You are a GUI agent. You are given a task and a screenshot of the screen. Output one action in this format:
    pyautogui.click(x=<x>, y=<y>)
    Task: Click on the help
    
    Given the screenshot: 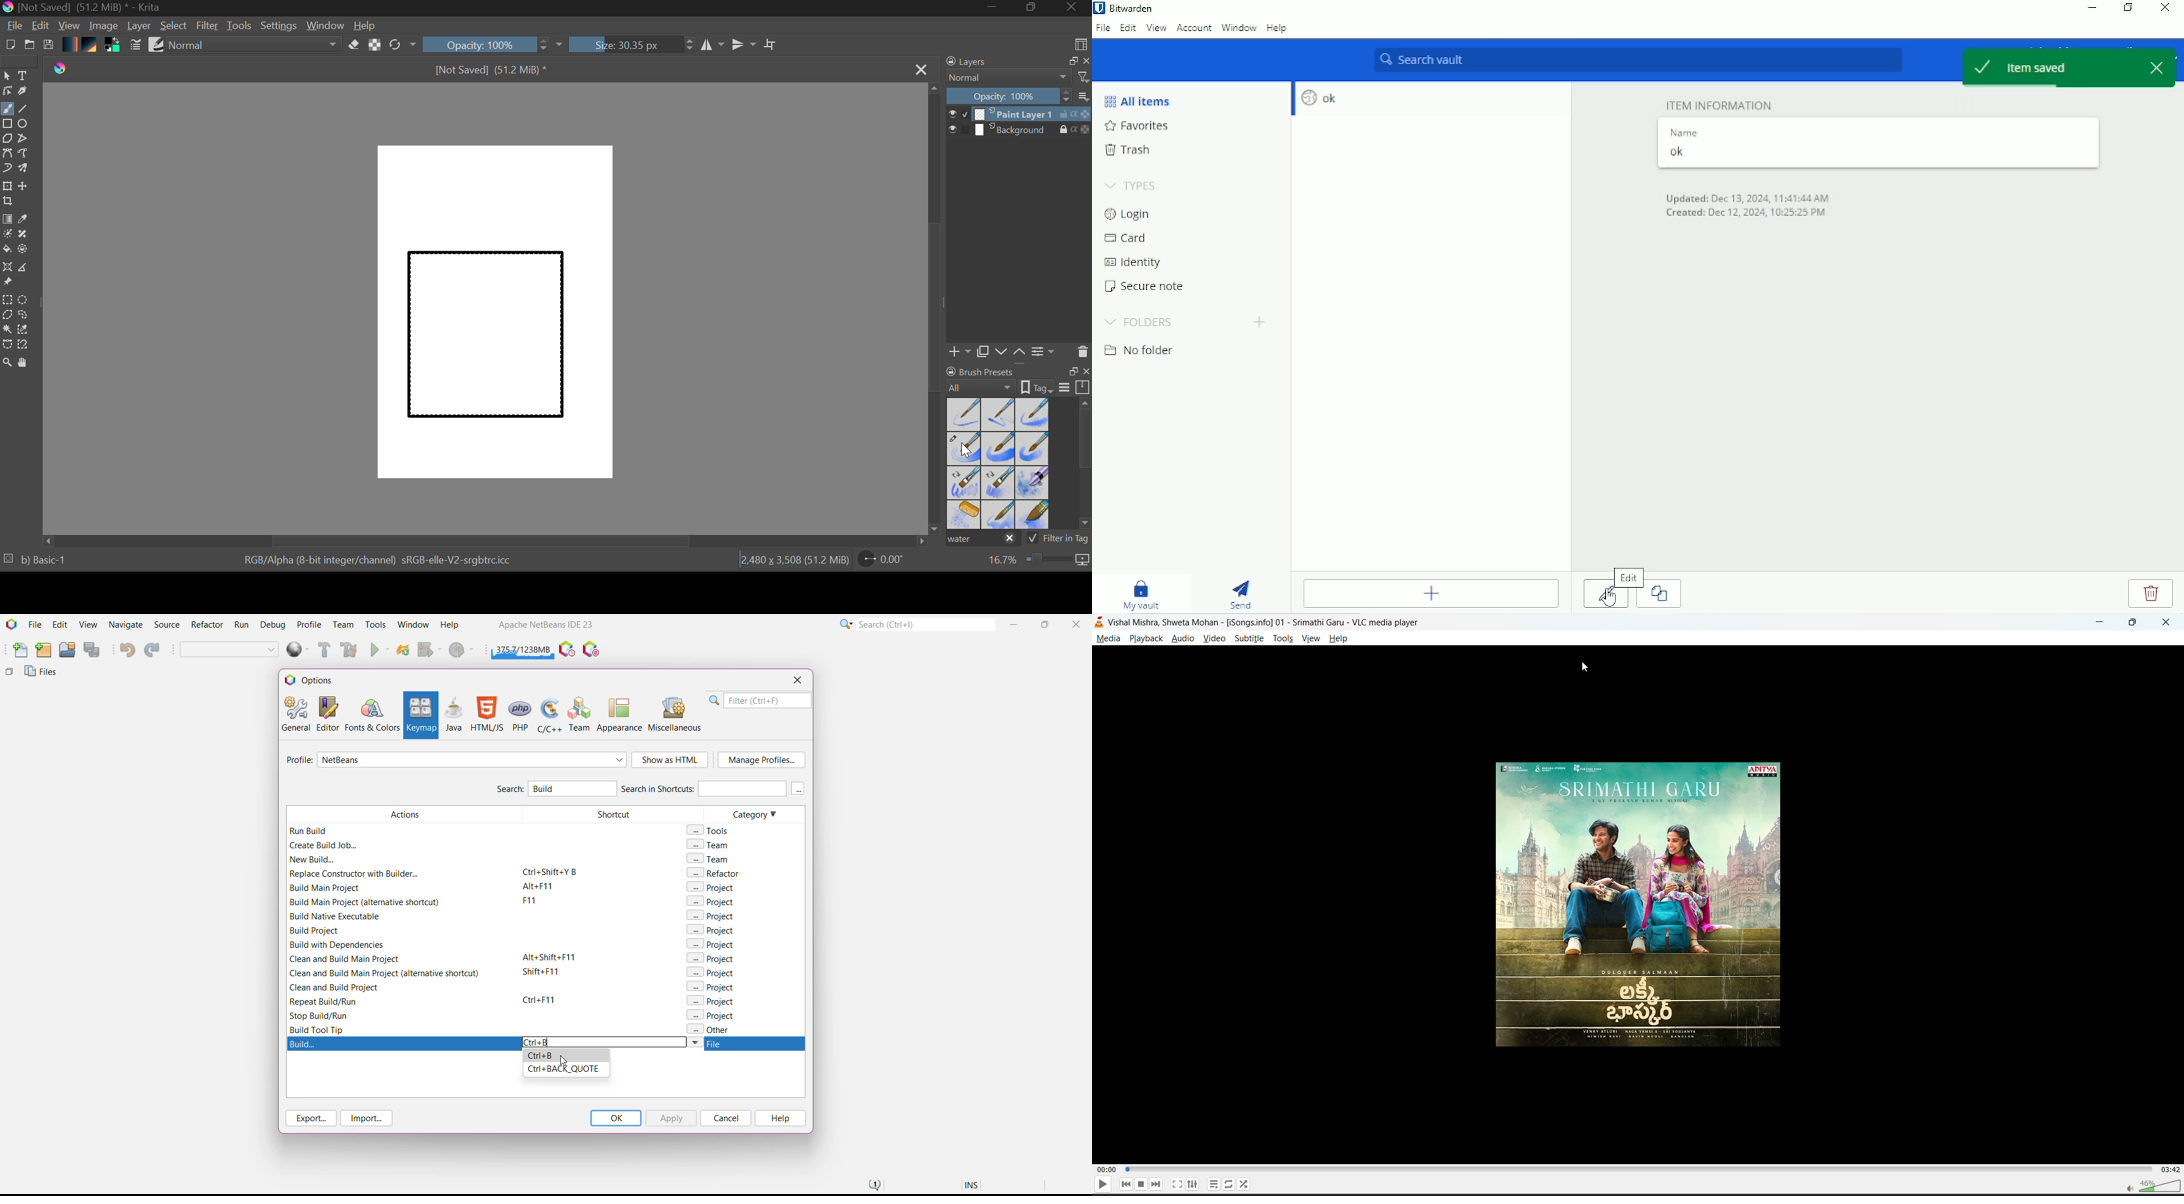 What is the action you would take?
    pyautogui.click(x=1342, y=638)
    